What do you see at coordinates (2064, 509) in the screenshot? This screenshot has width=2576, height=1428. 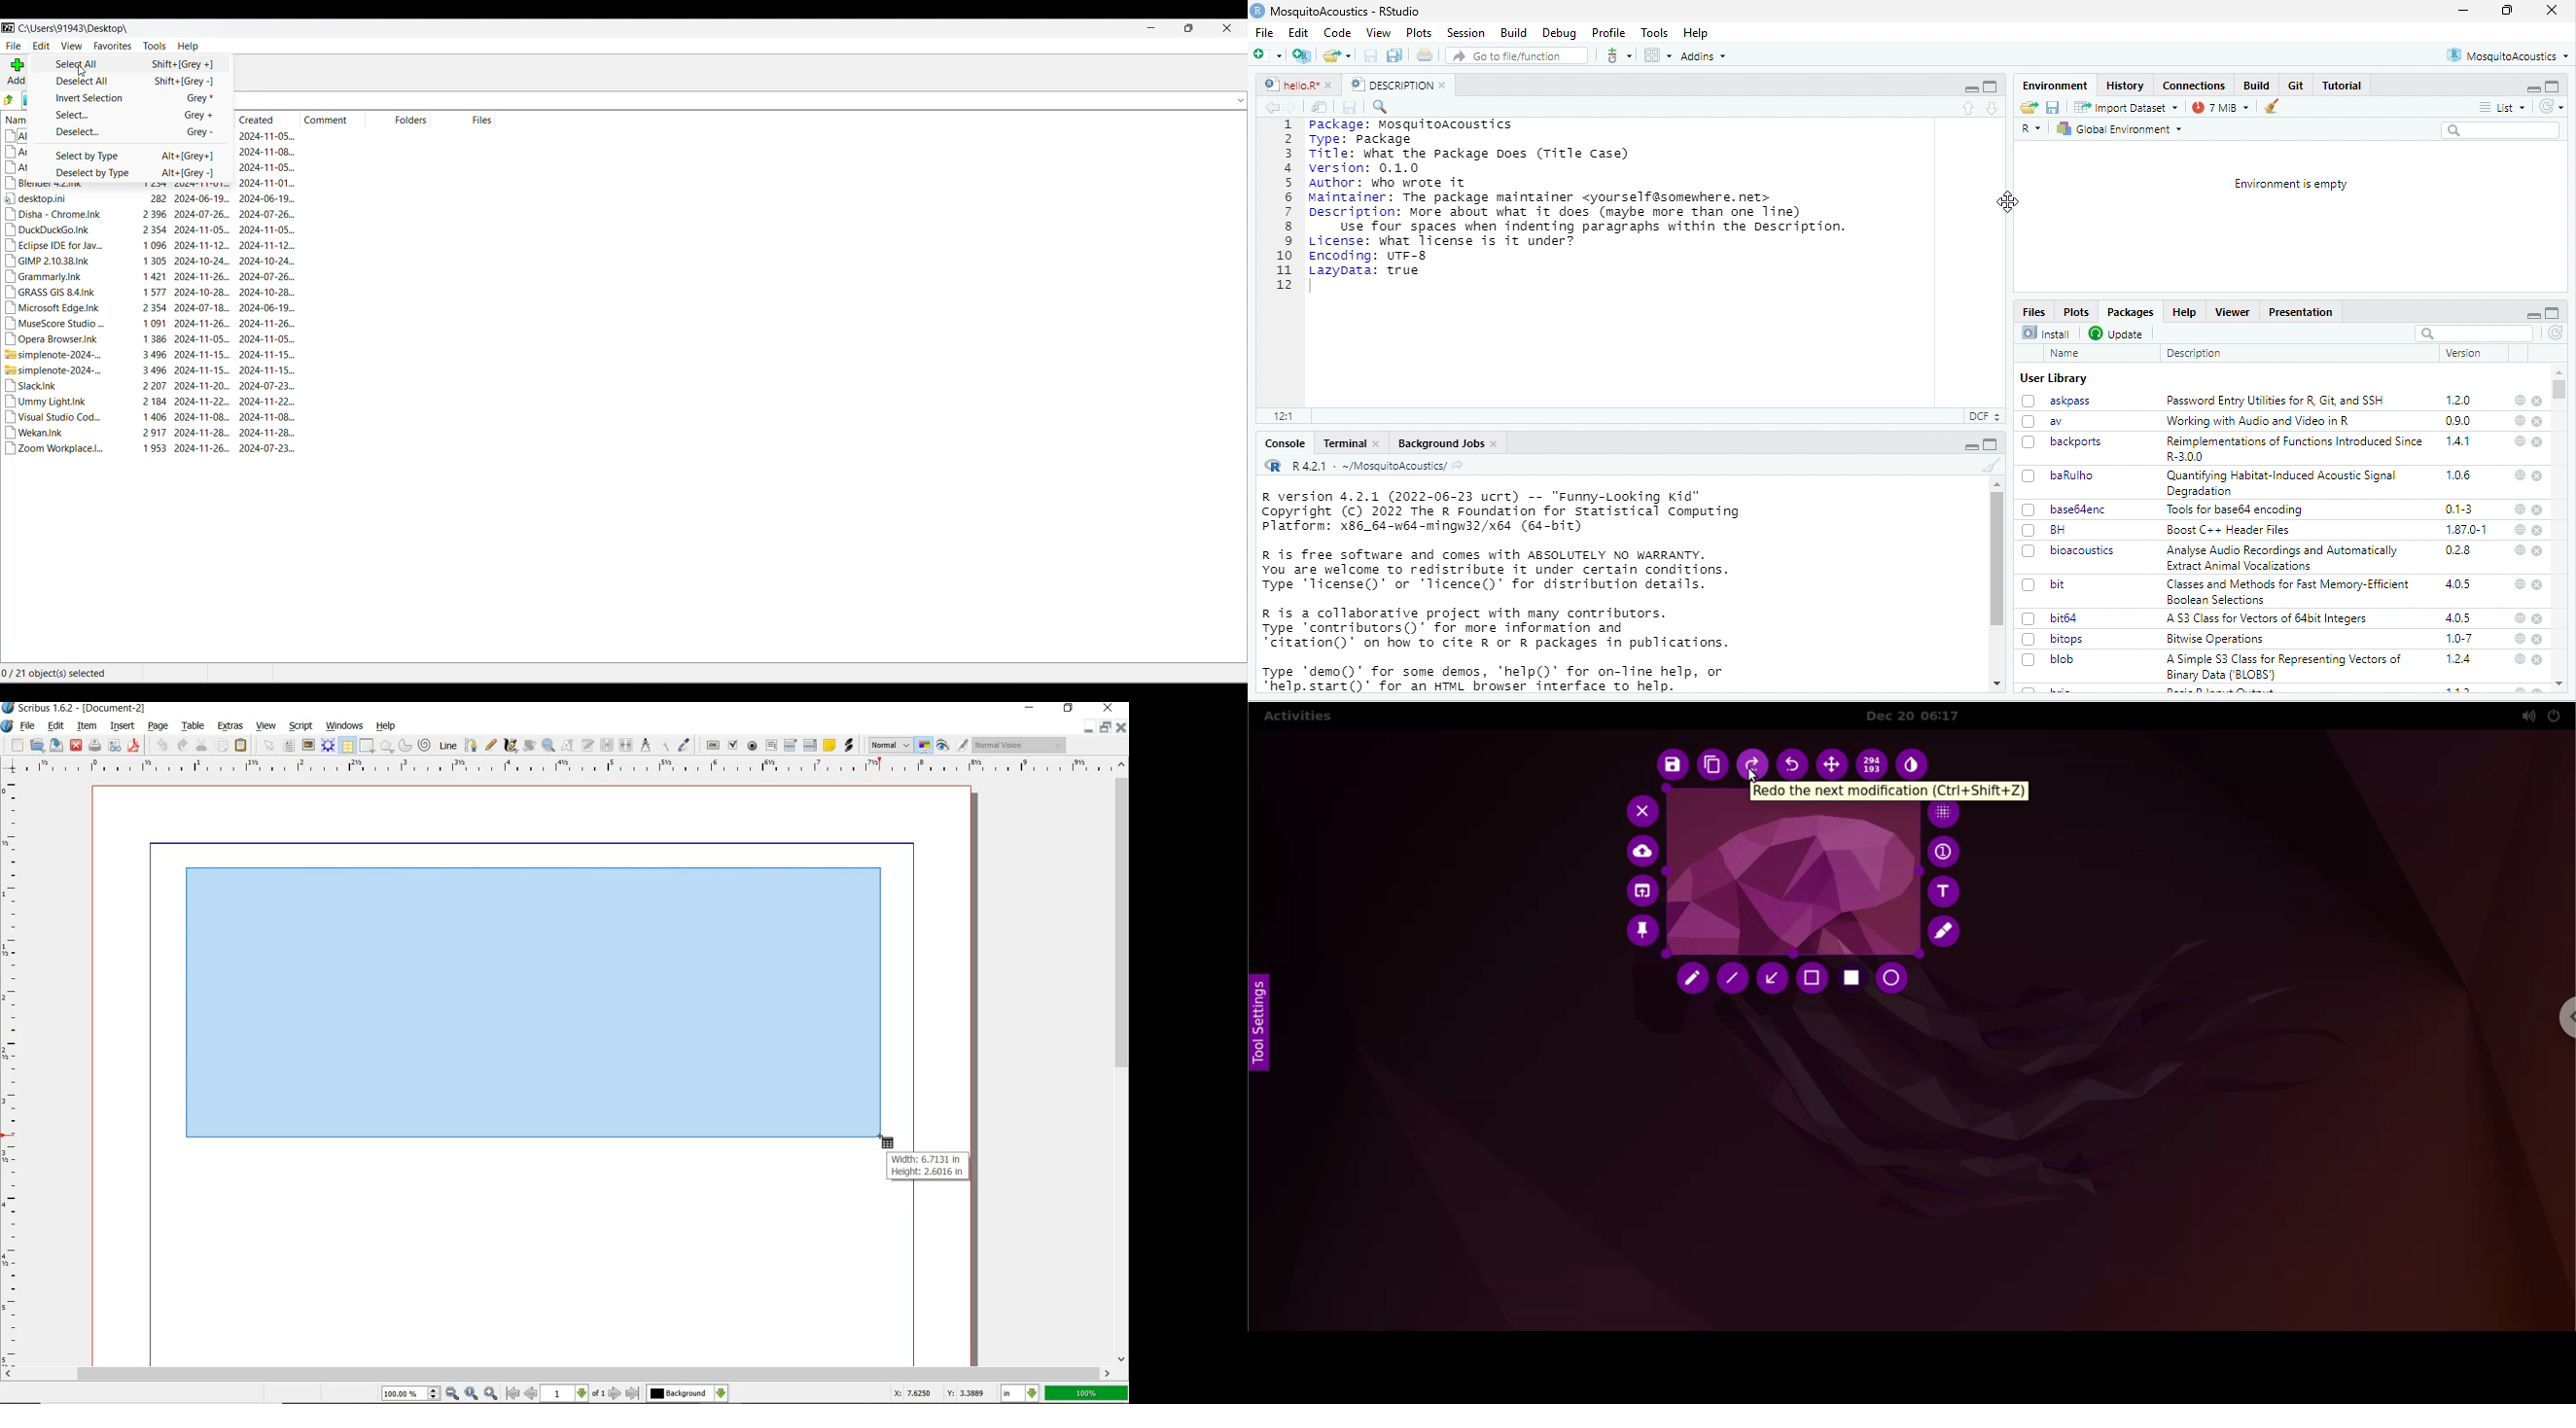 I see `base64enc` at bounding box center [2064, 509].